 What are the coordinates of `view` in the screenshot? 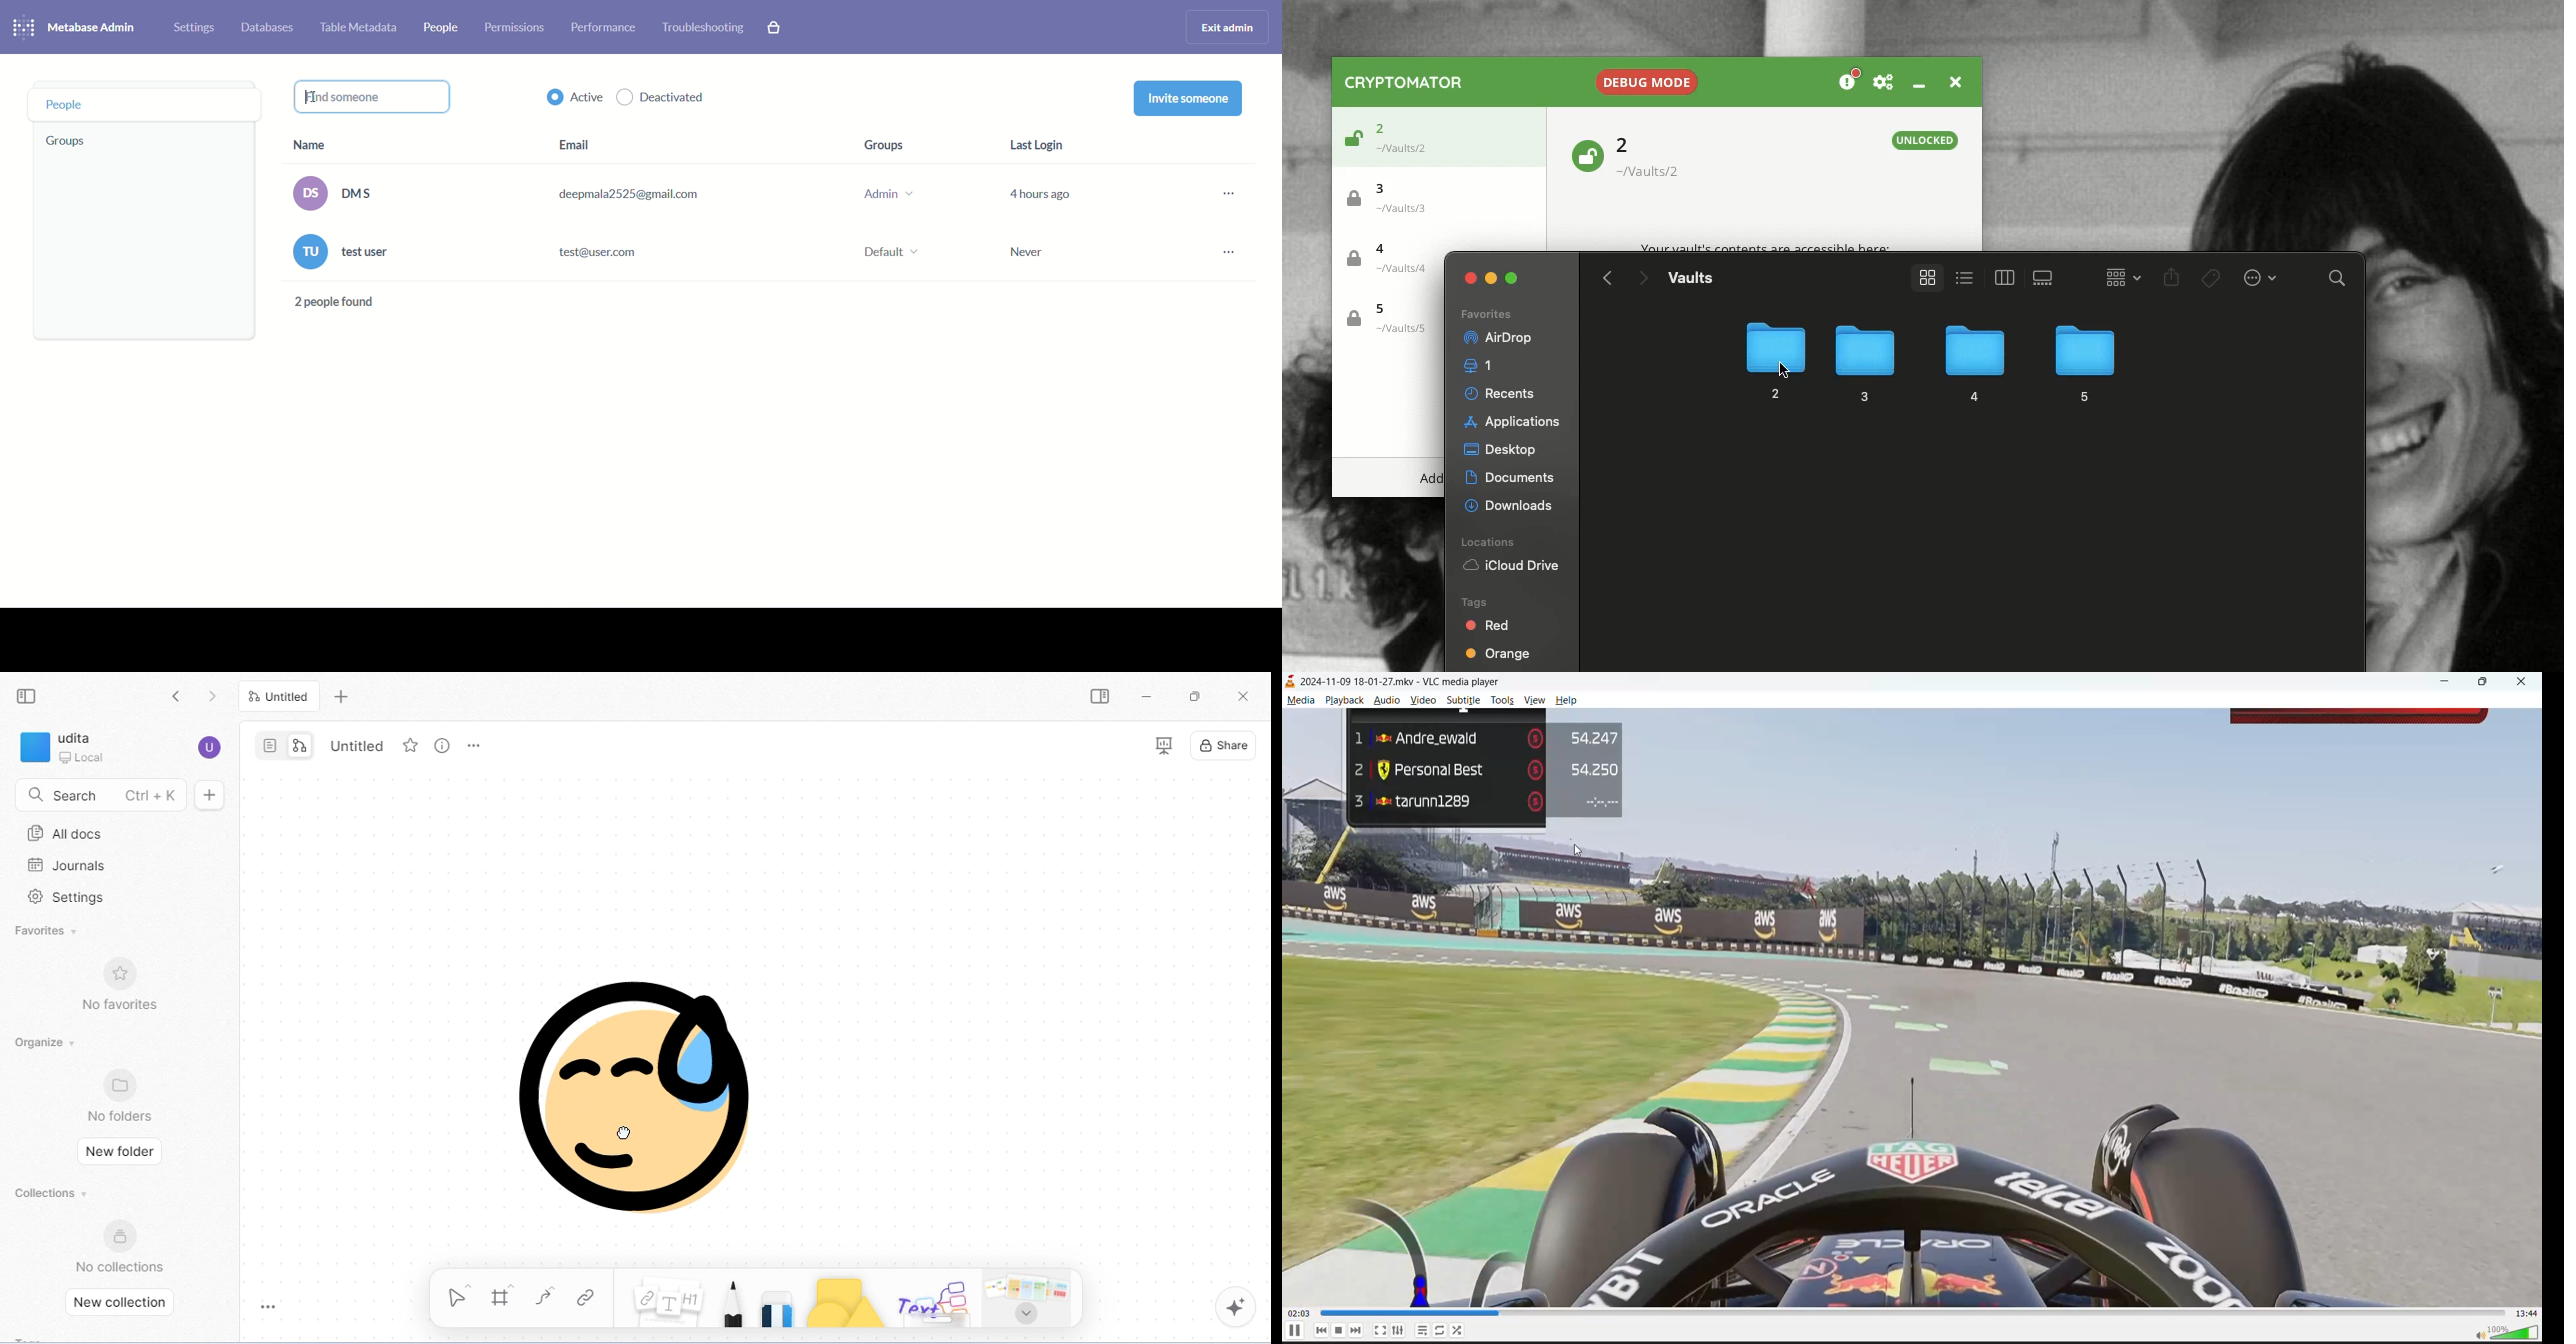 It's located at (1537, 702).